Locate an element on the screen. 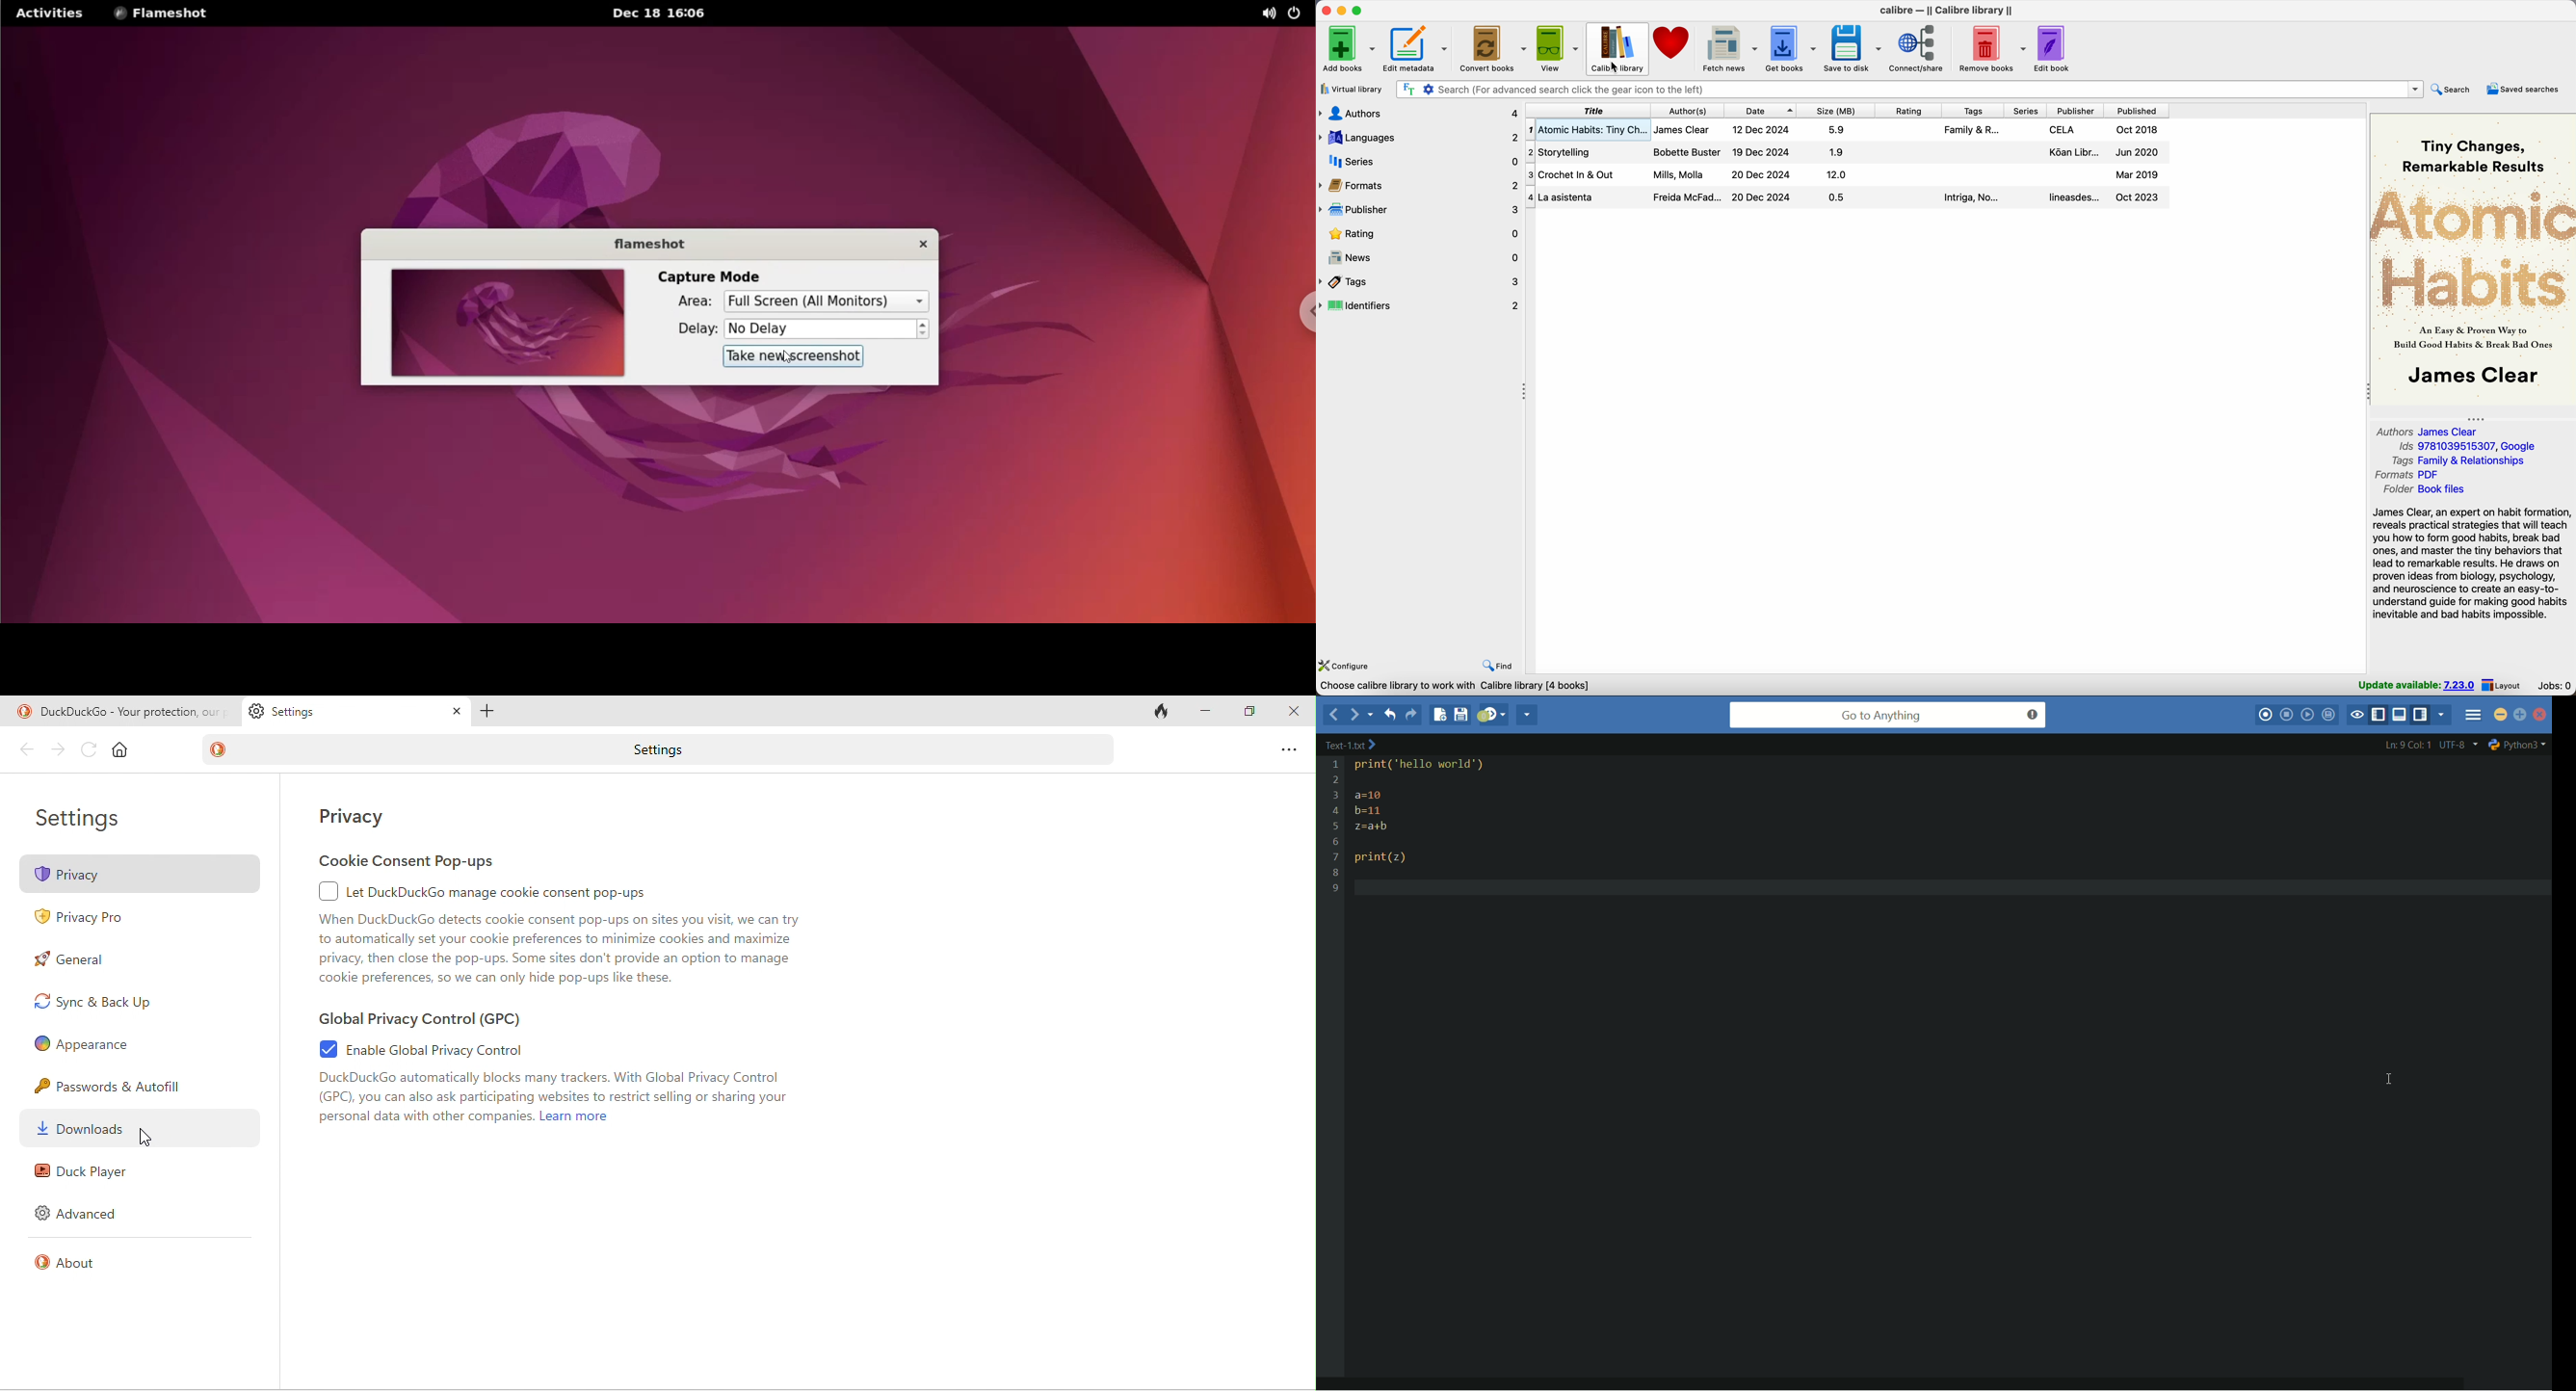 Image resolution: width=2576 pixels, height=1400 pixels. edit metadata is located at coordinates (1417, 49).